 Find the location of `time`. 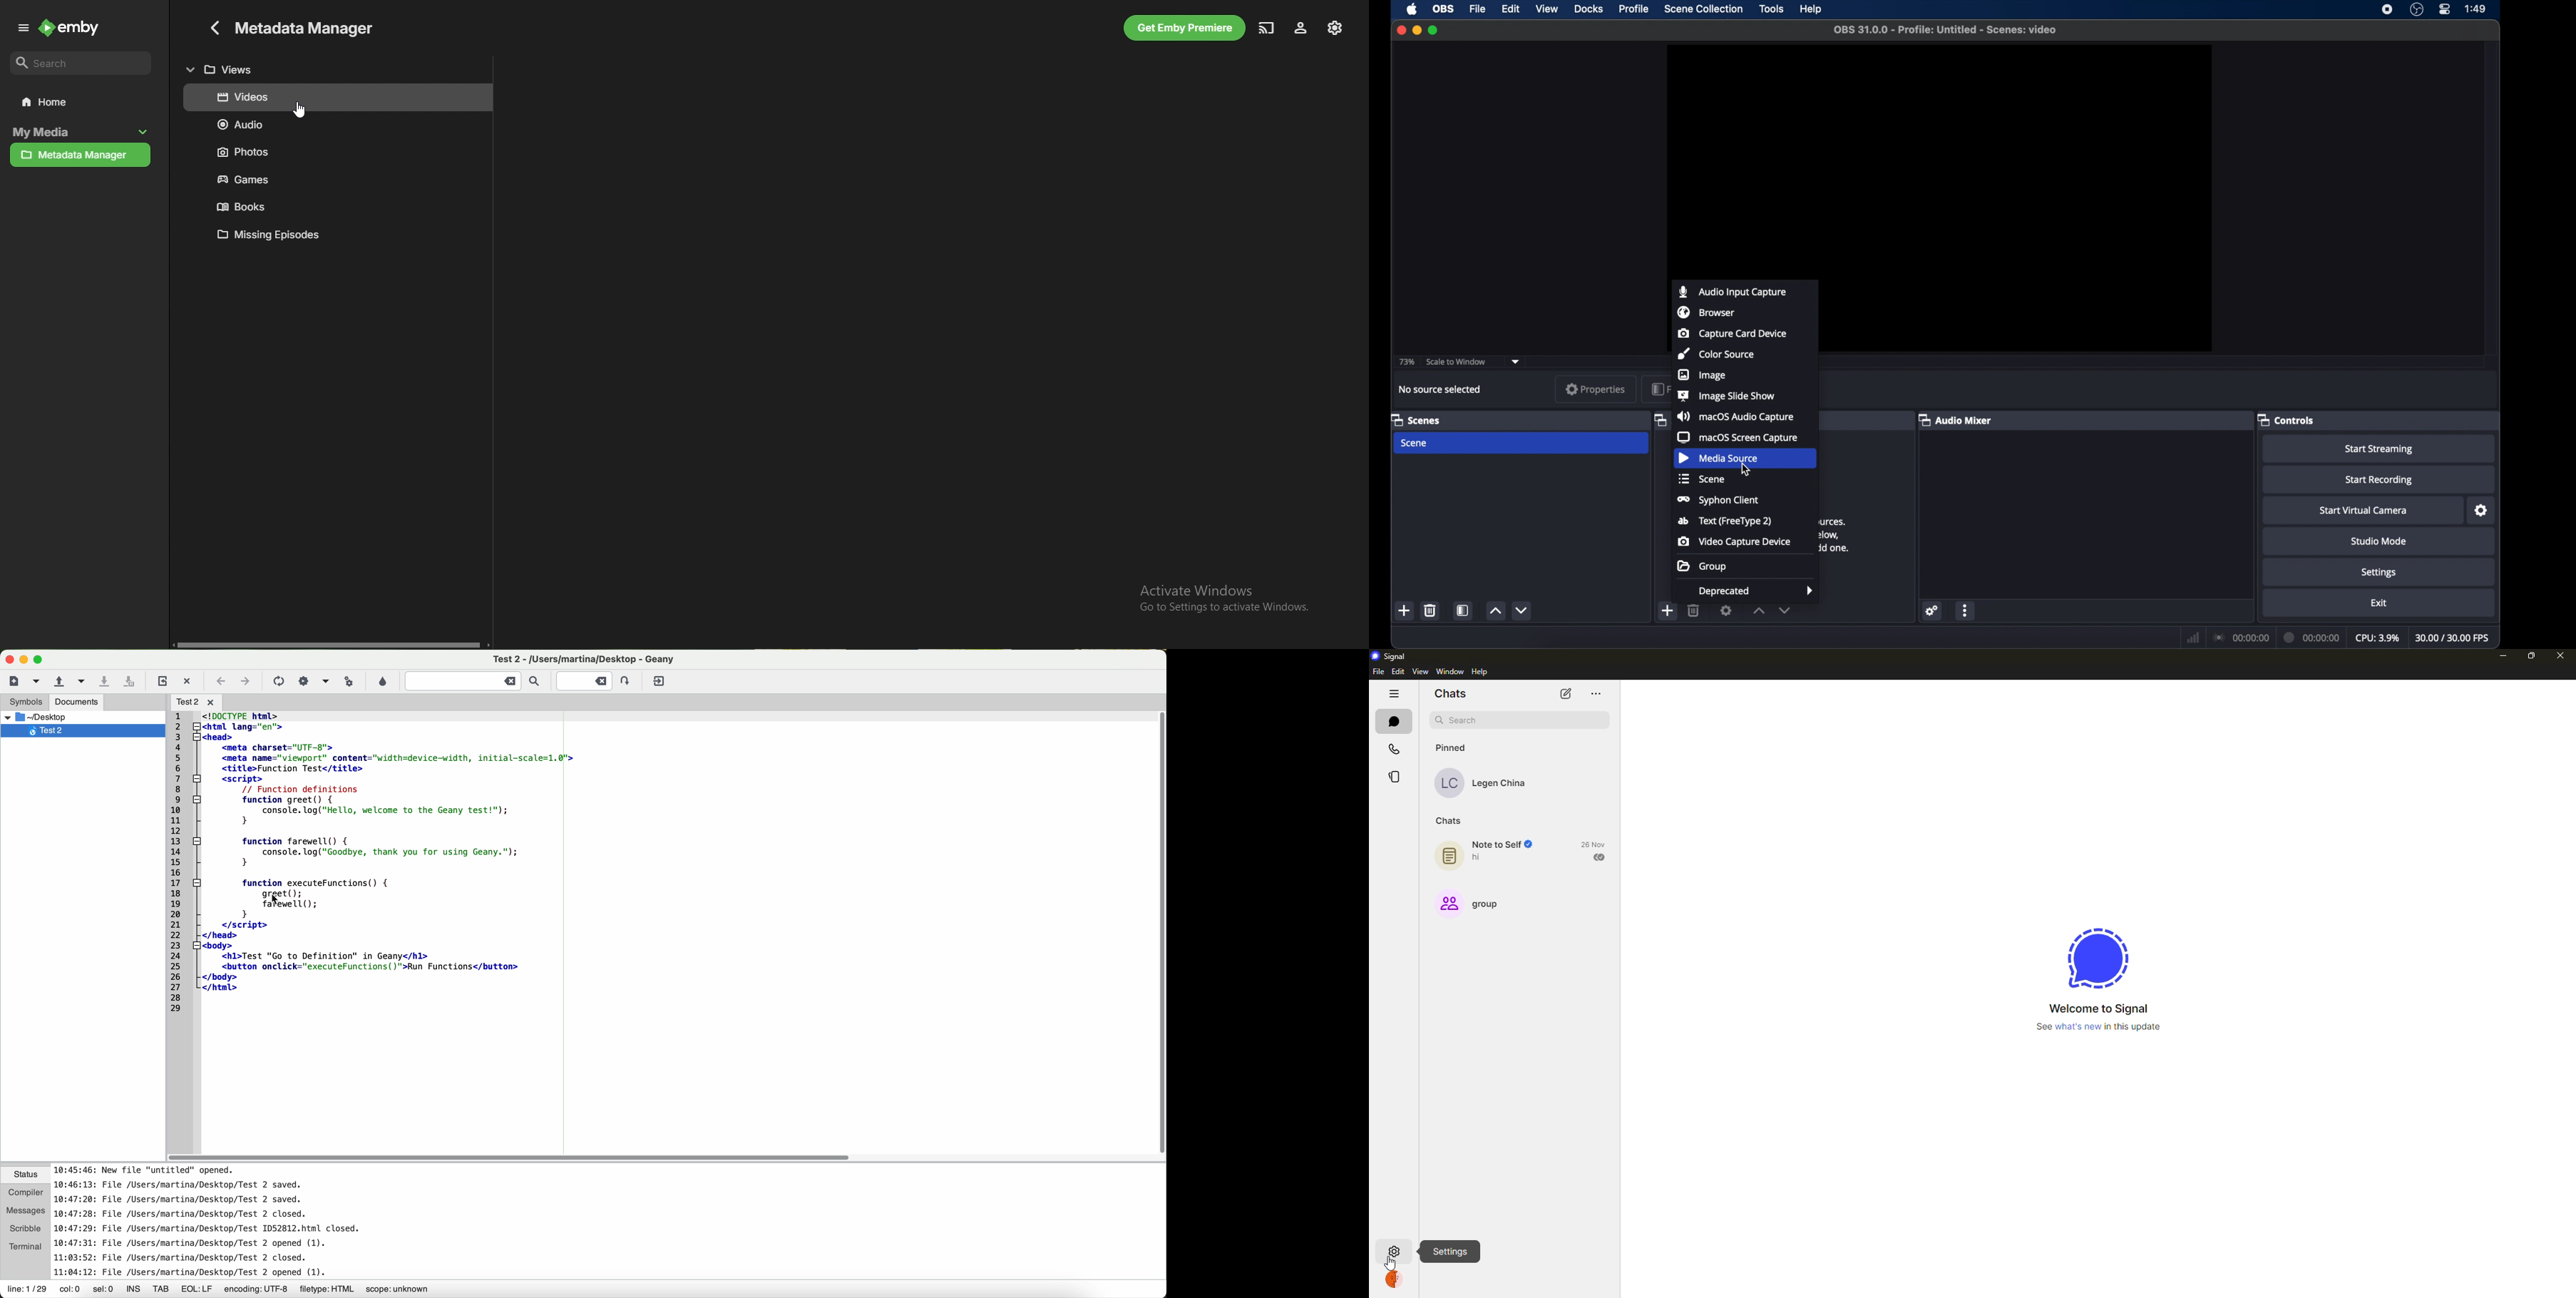

time is located at coordinates (2476, 8).